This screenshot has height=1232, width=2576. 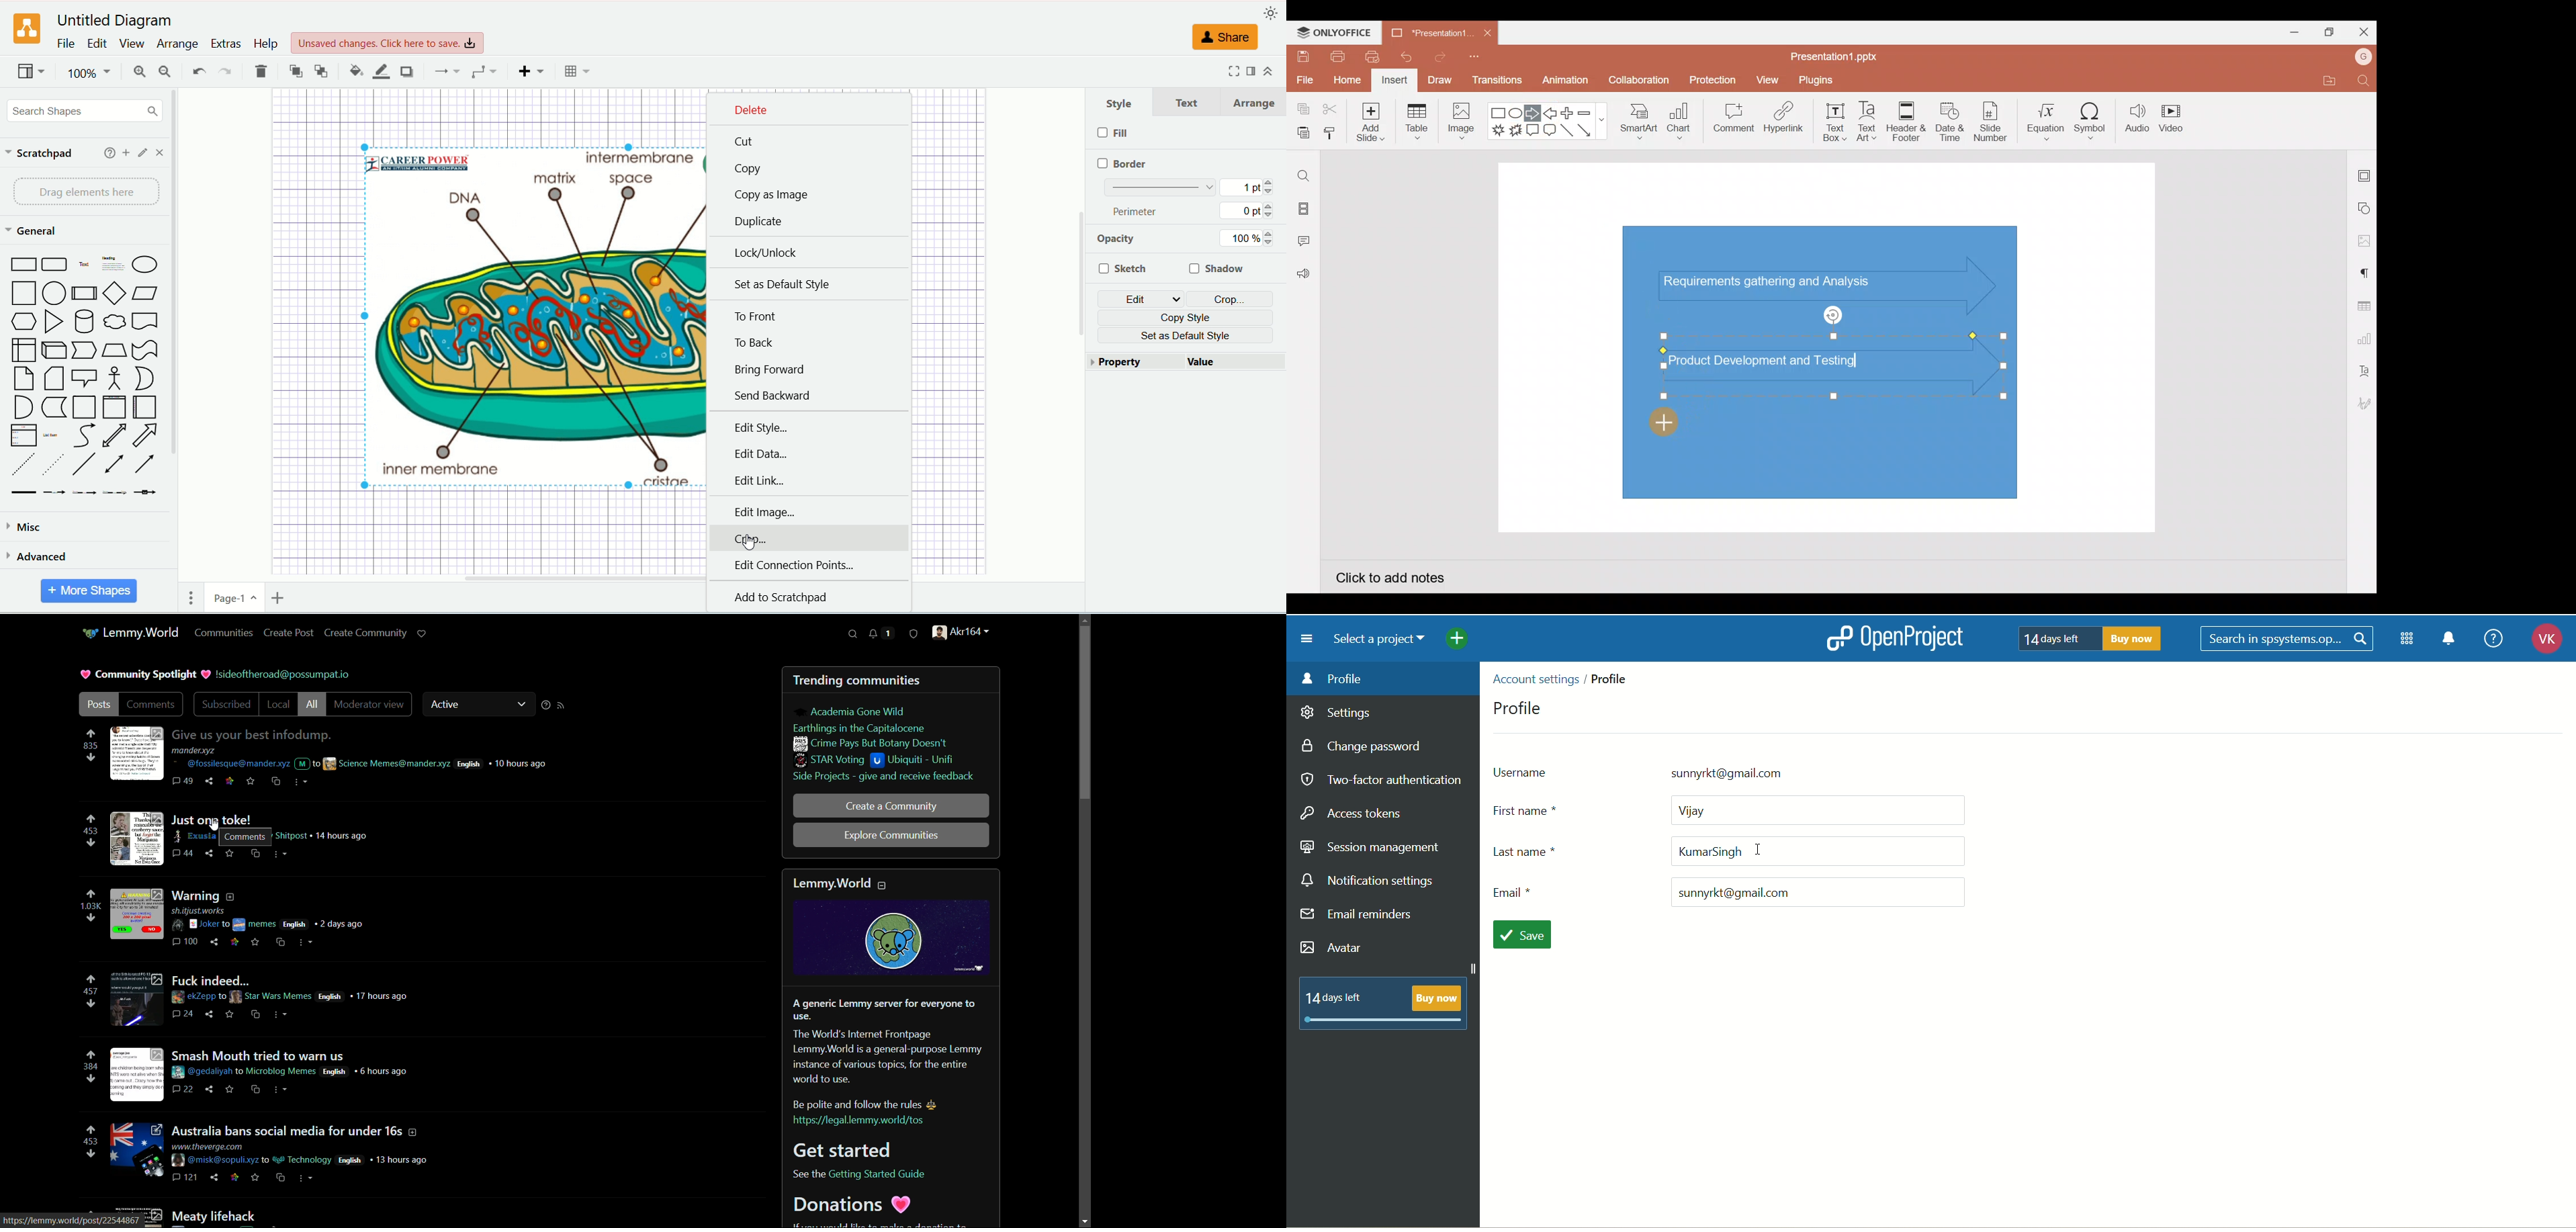 What do you see at coordinates (1907, 118) in the screenshot?
I see `Header & footer` at bounding box center [1907, 118].